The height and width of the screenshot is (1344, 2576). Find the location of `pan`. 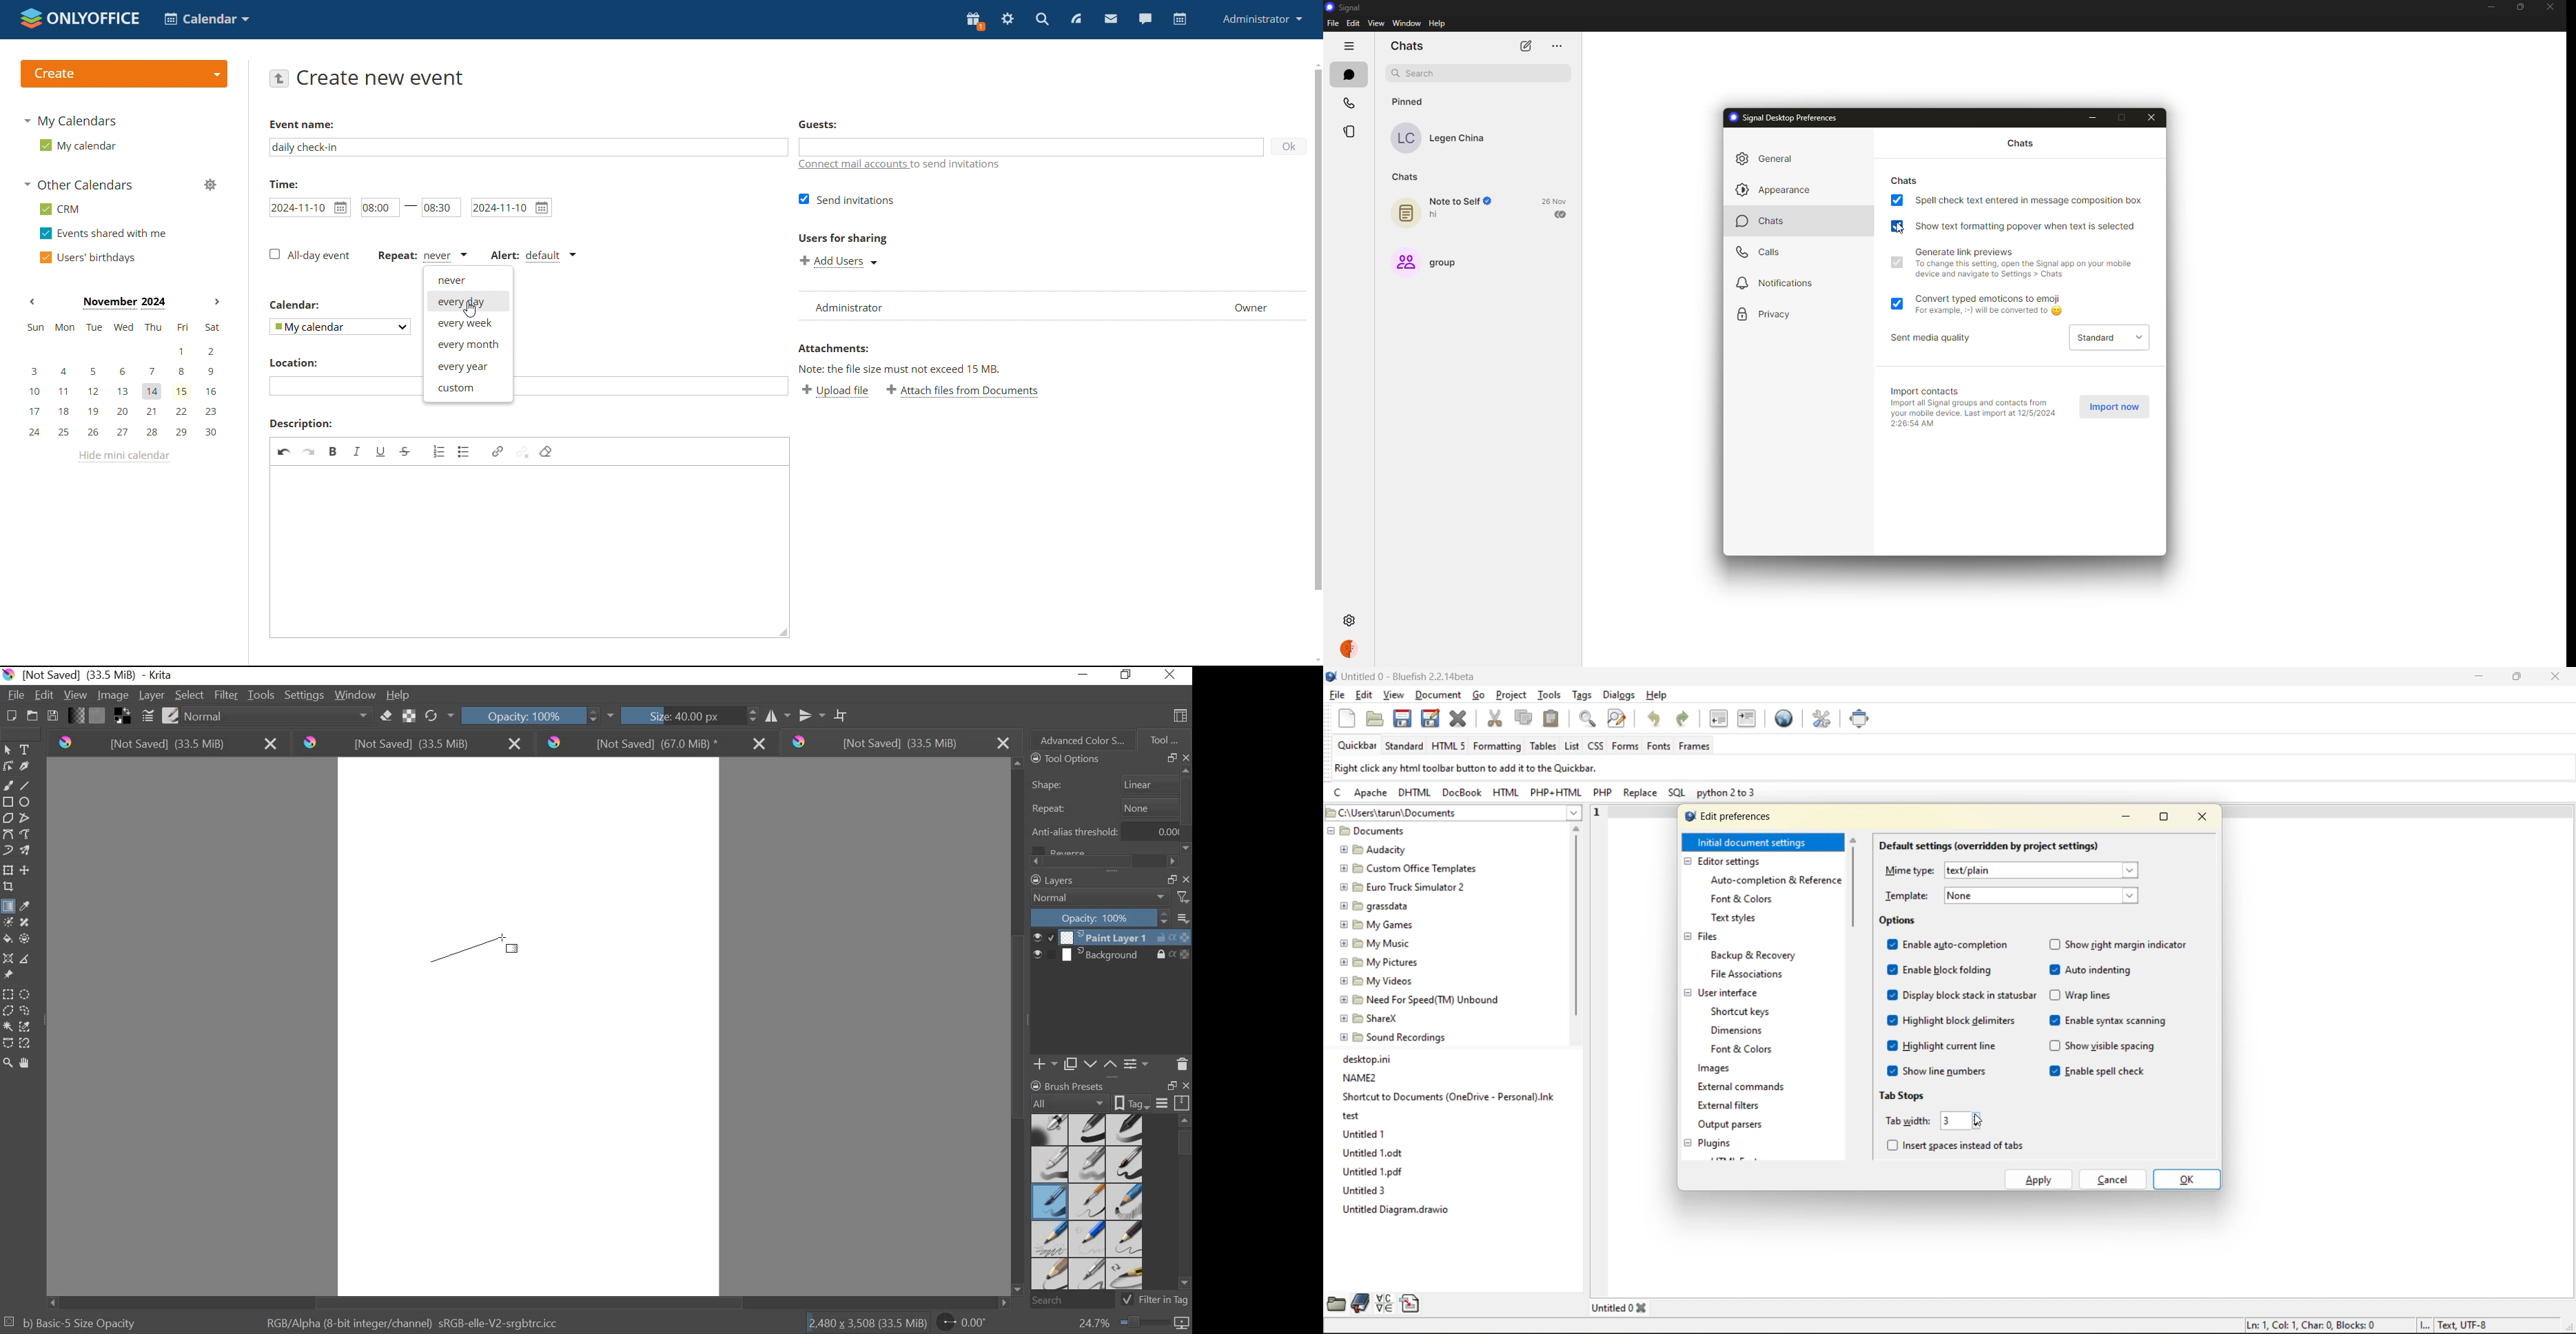

pan is located at coordinates (29, 1061).